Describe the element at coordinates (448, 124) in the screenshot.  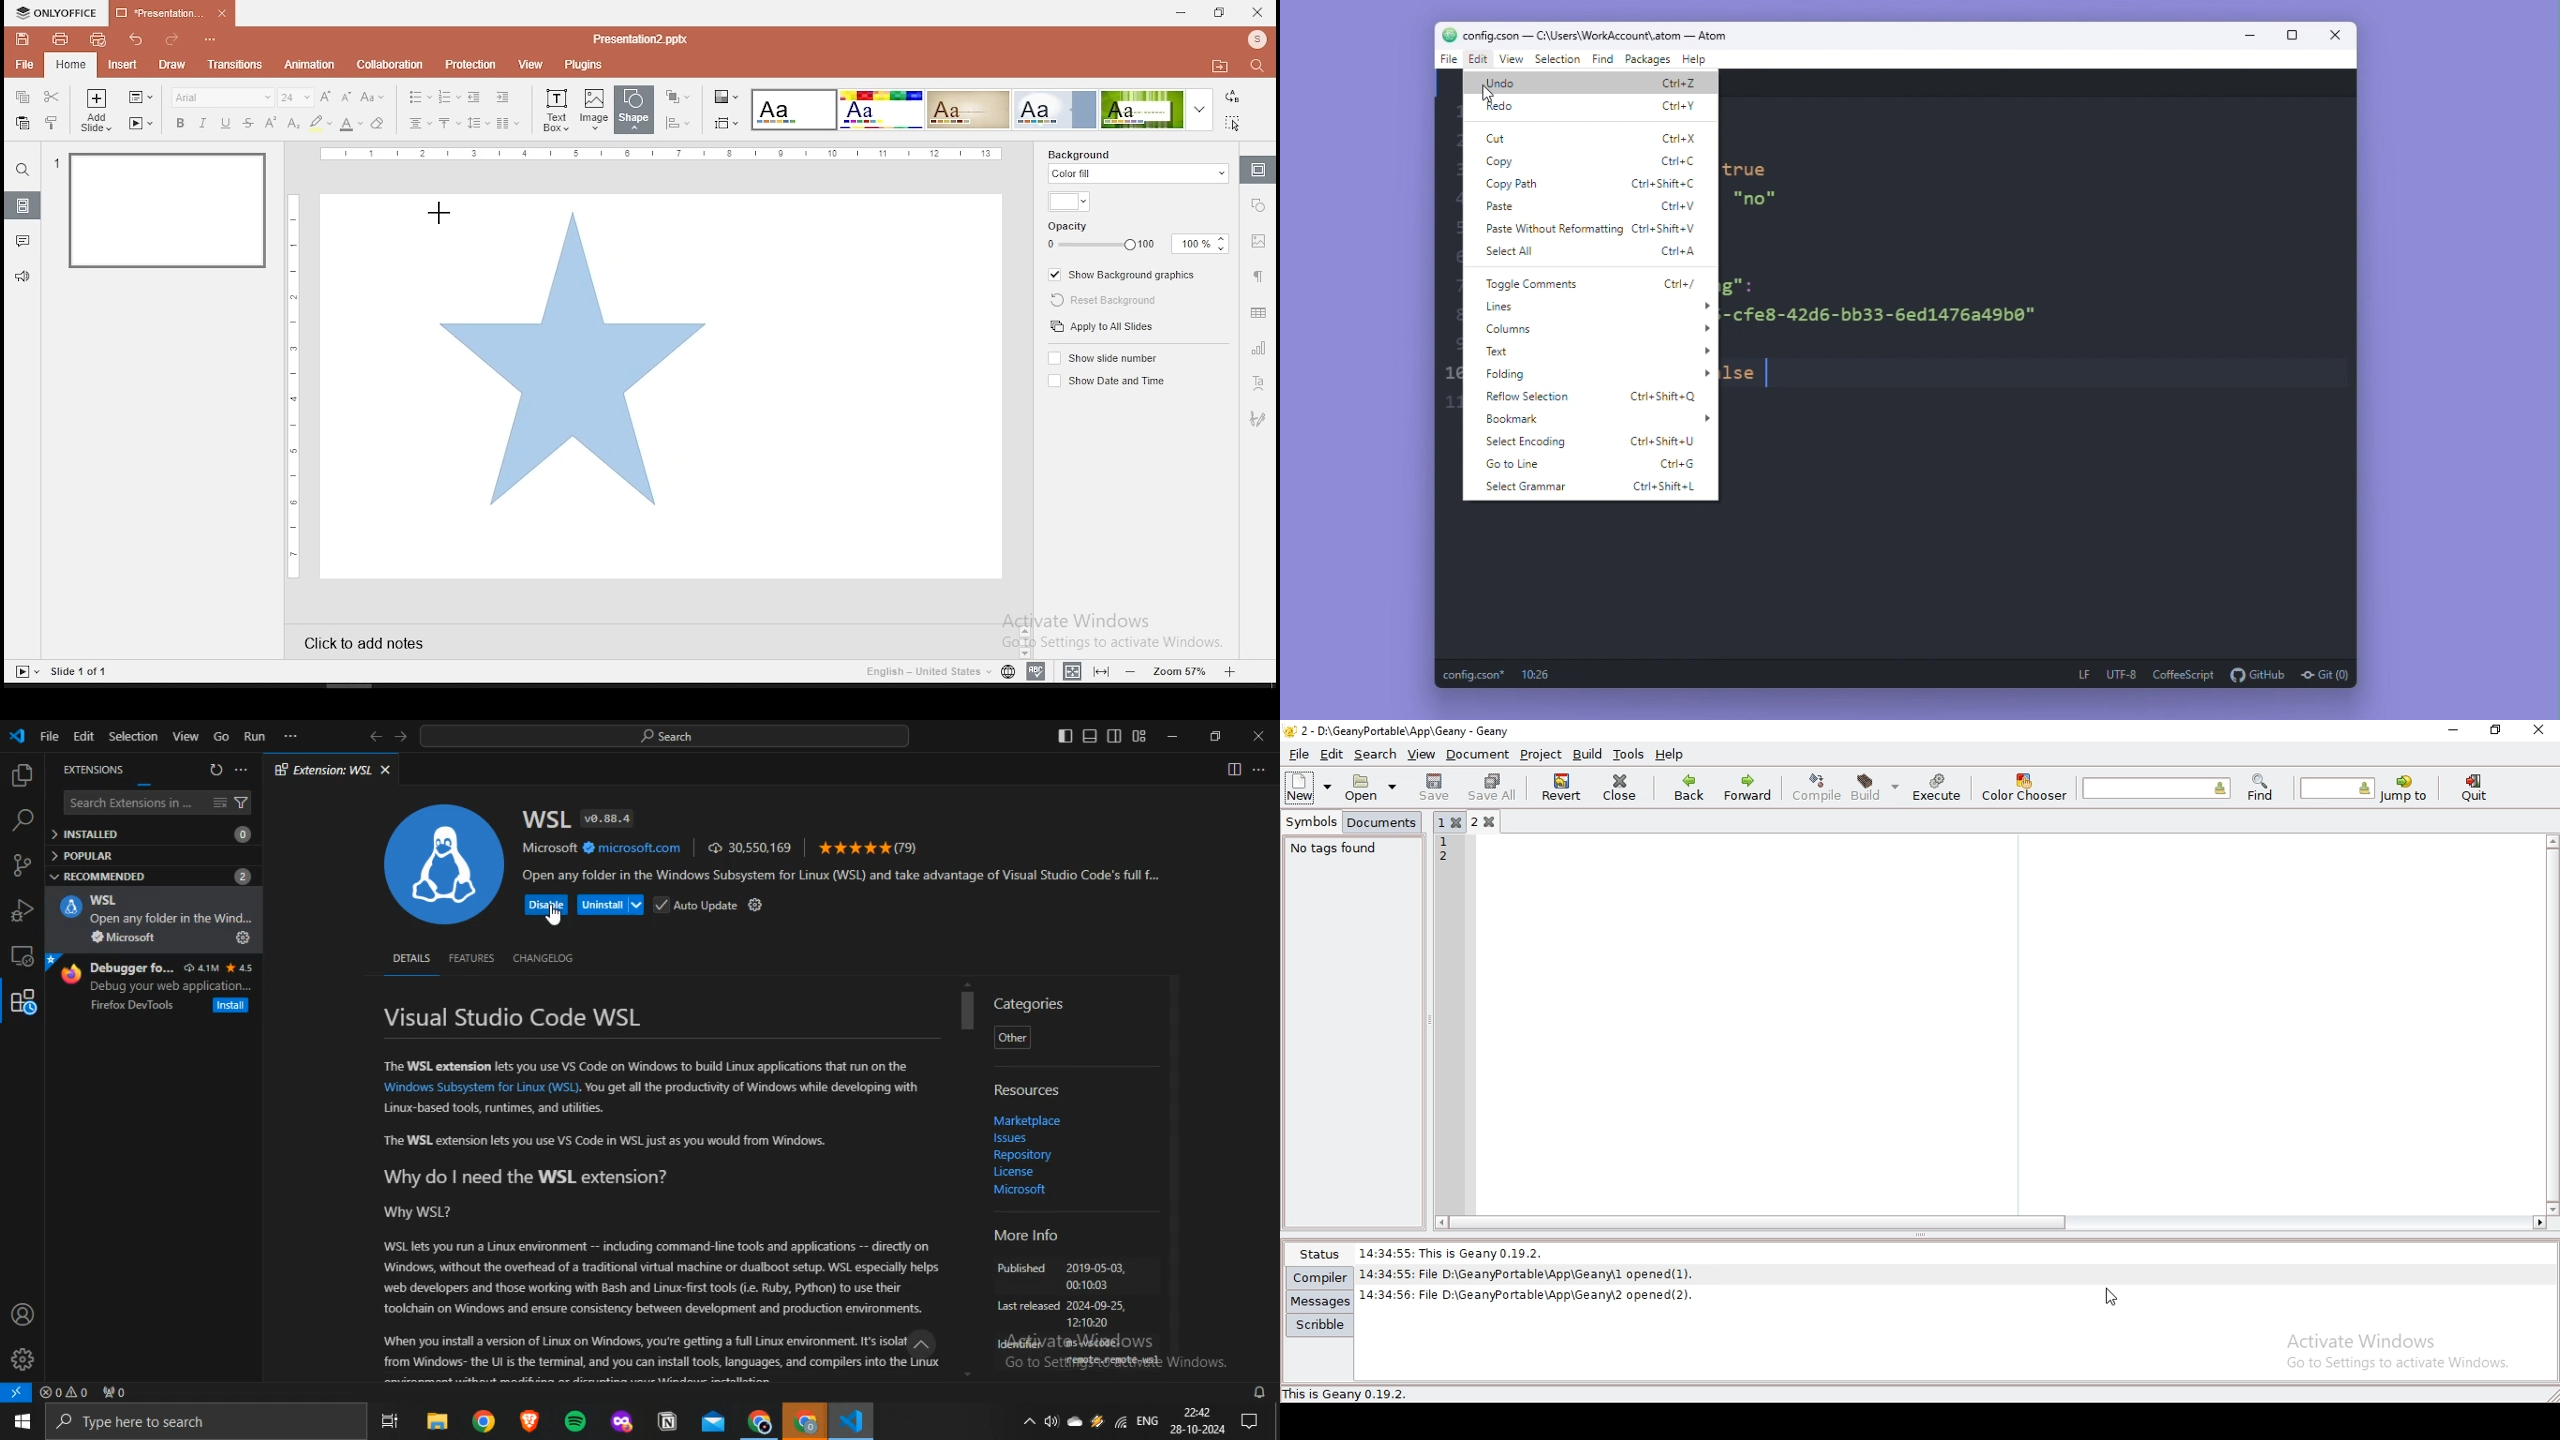
I see `vertical alignment` at that location.